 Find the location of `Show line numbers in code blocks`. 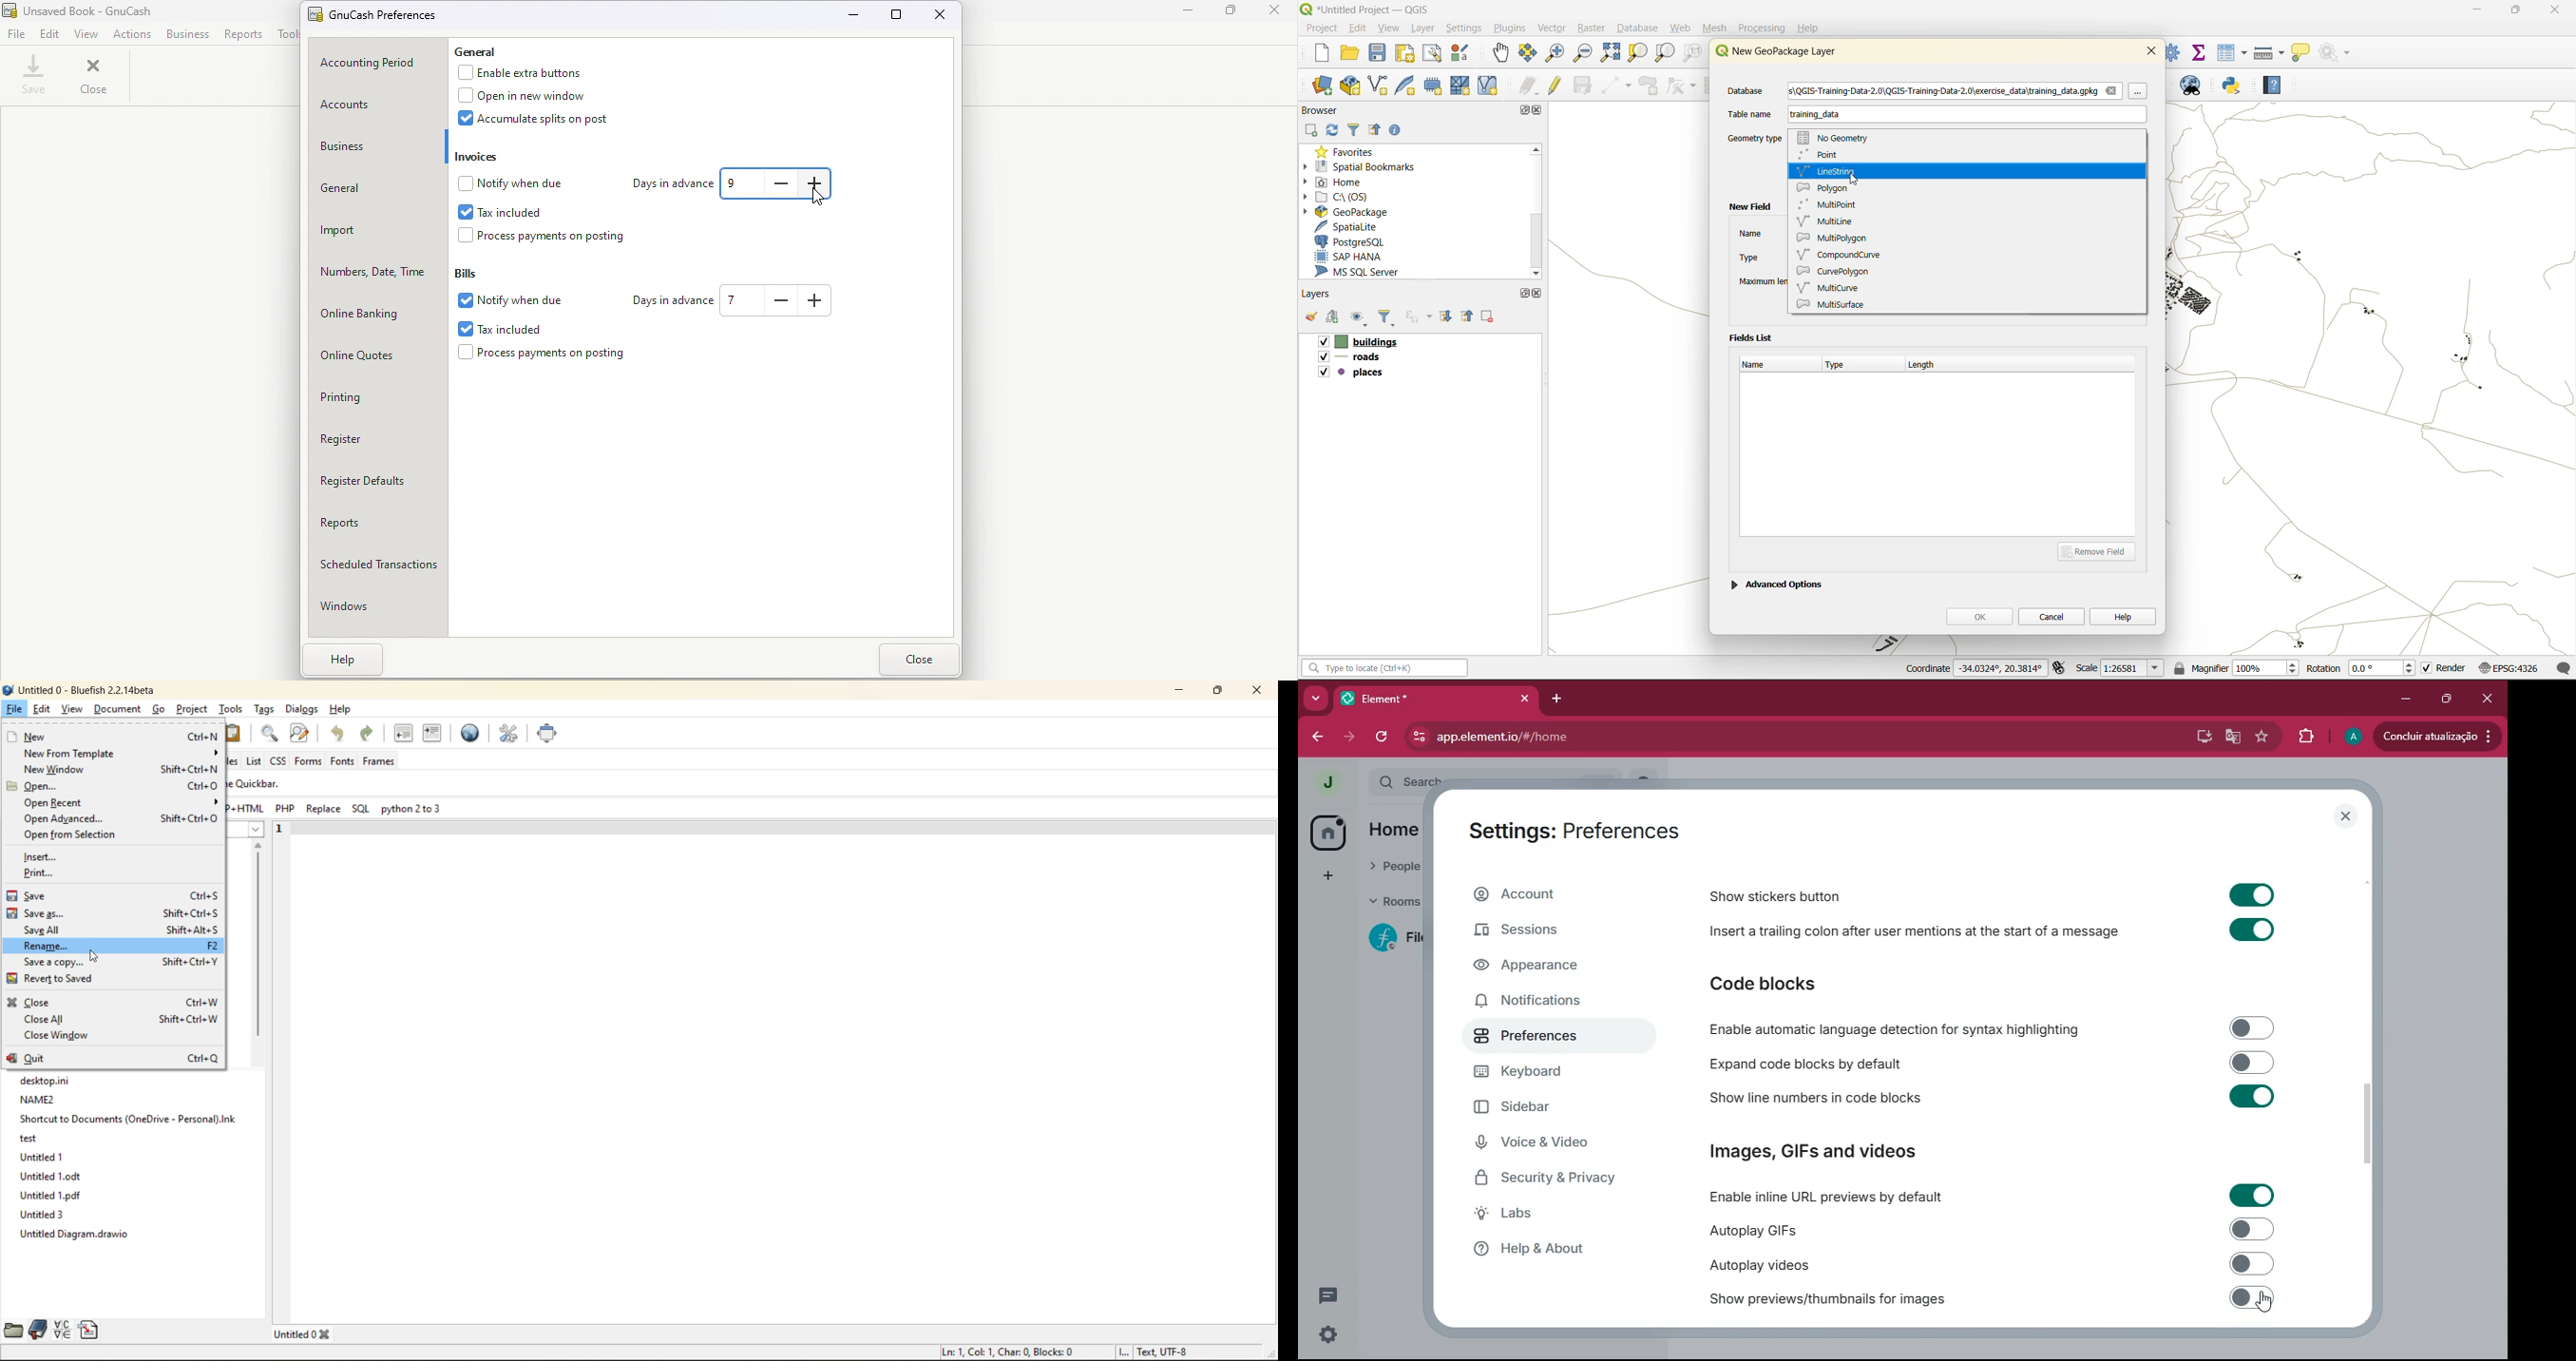

Show line numbers in code blocks is located at coordinates (1817, 1099).